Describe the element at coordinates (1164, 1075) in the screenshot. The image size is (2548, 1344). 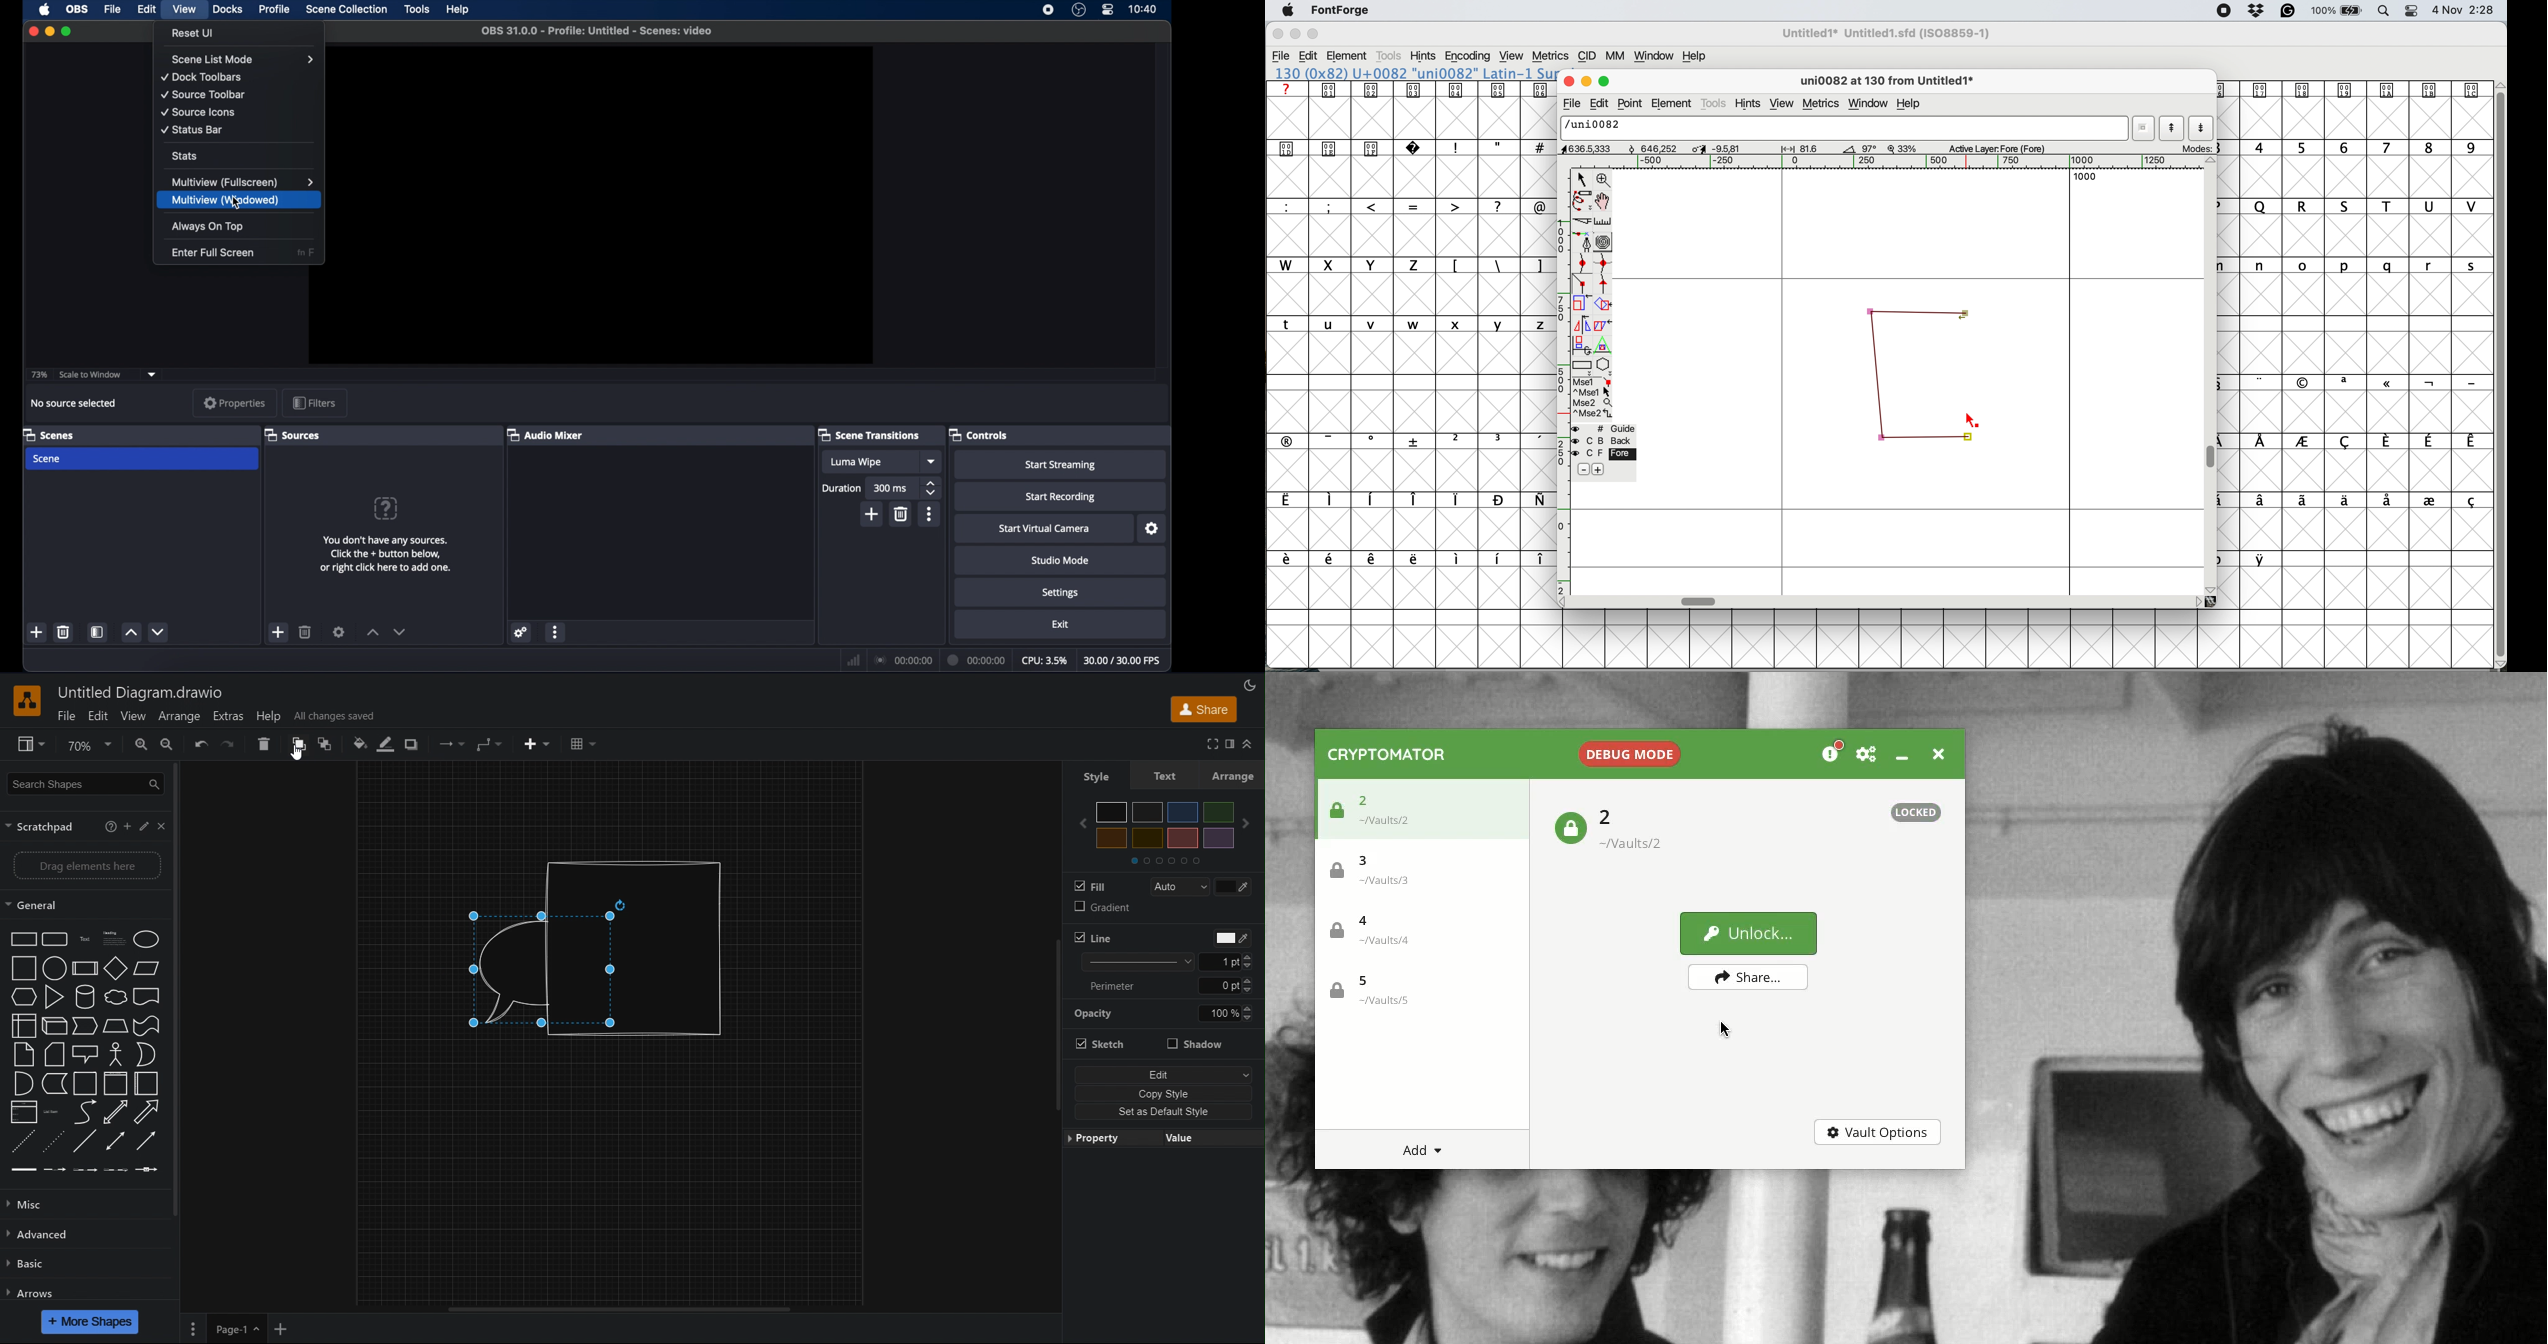
I see `Edit` at that location.